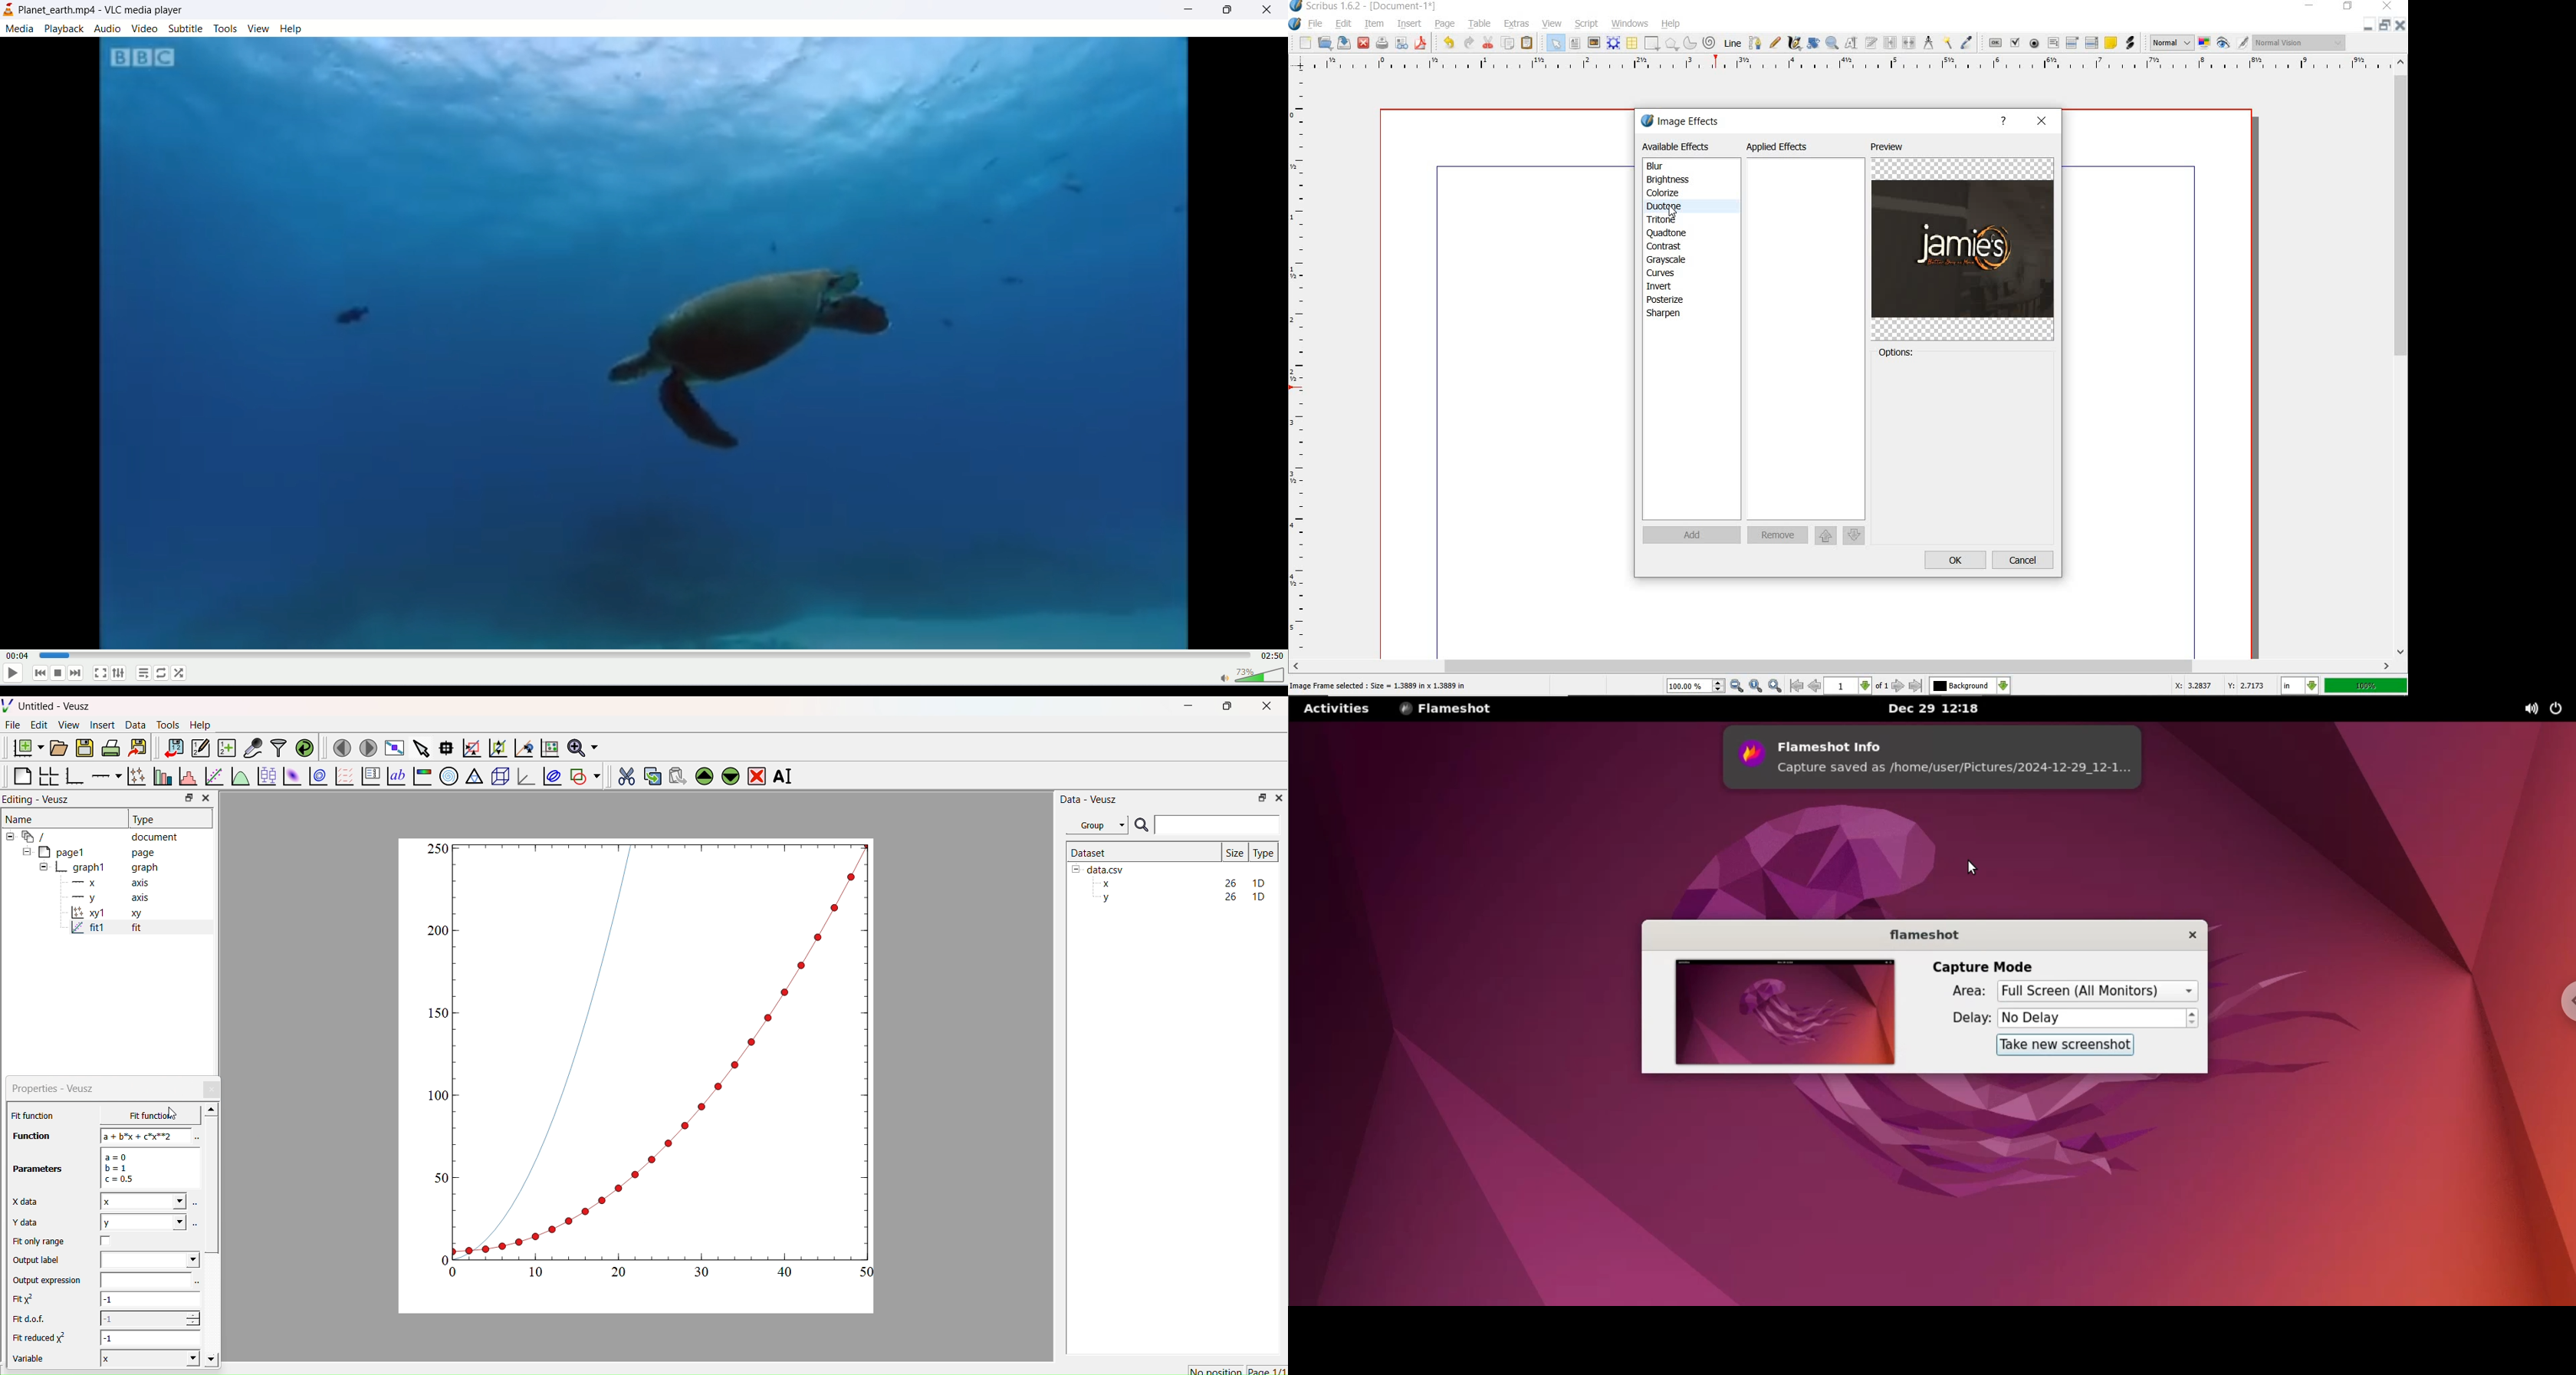  I want to click on Cursor, so click(174, 1114).